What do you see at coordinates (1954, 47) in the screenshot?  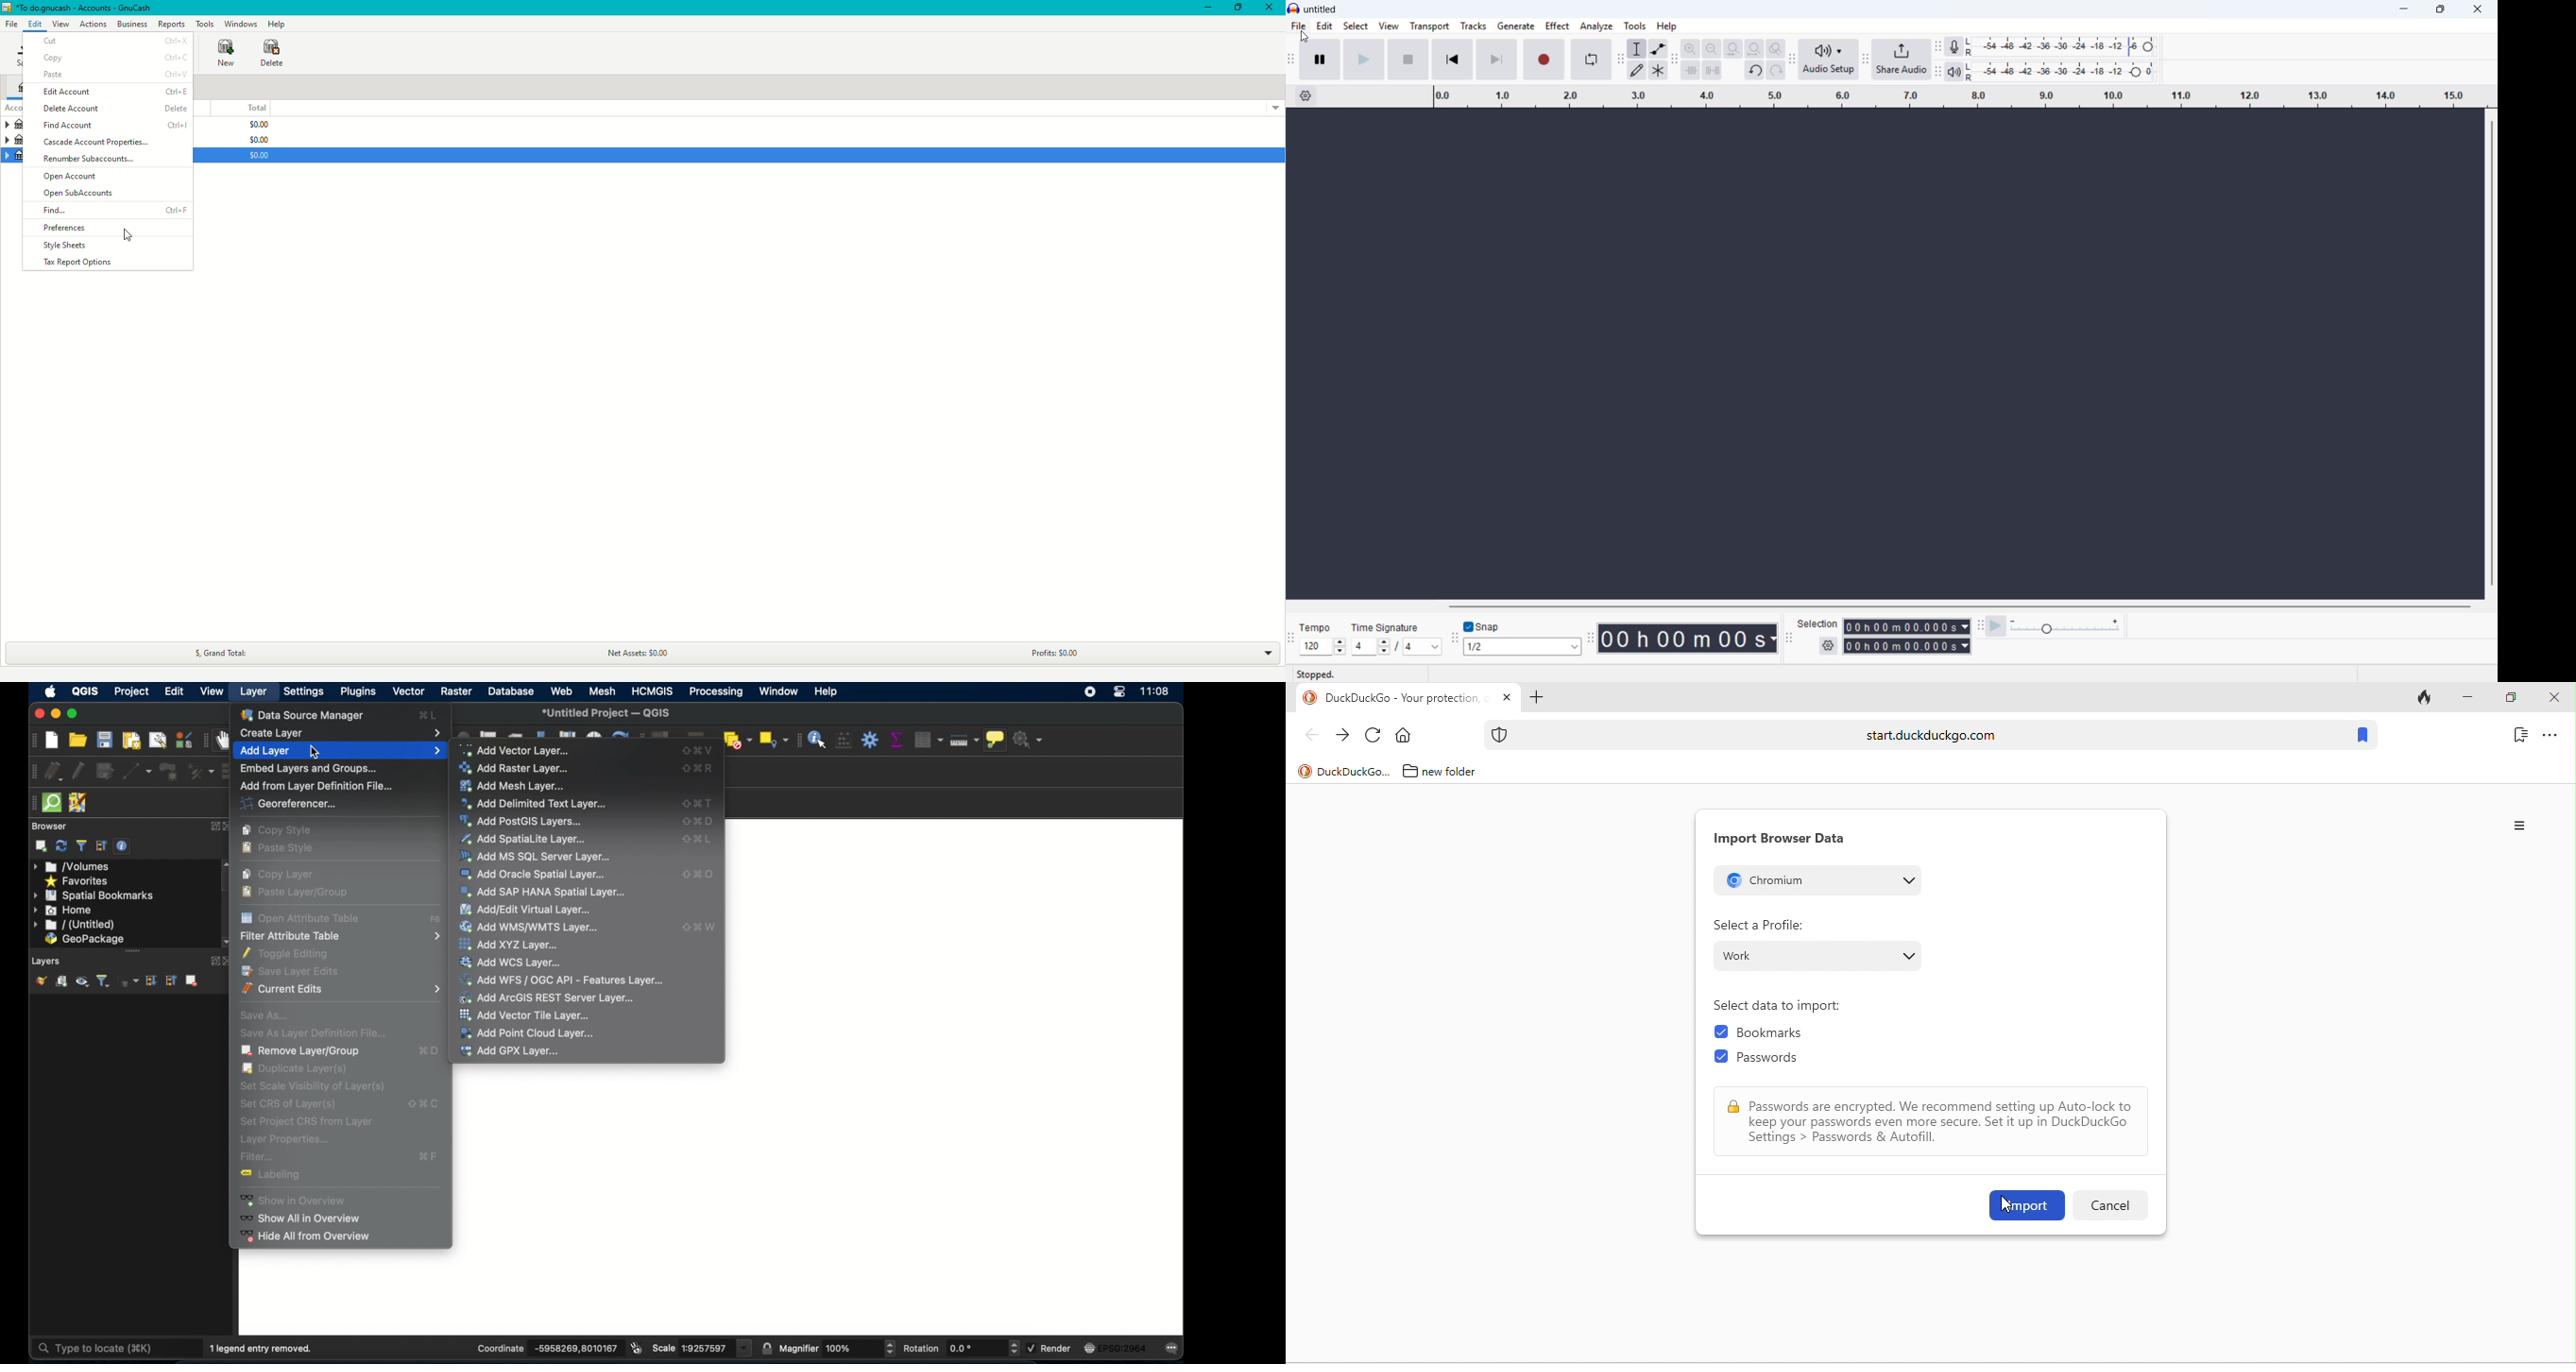 I see `Recording metre ` at bounding box center [1954, 47].